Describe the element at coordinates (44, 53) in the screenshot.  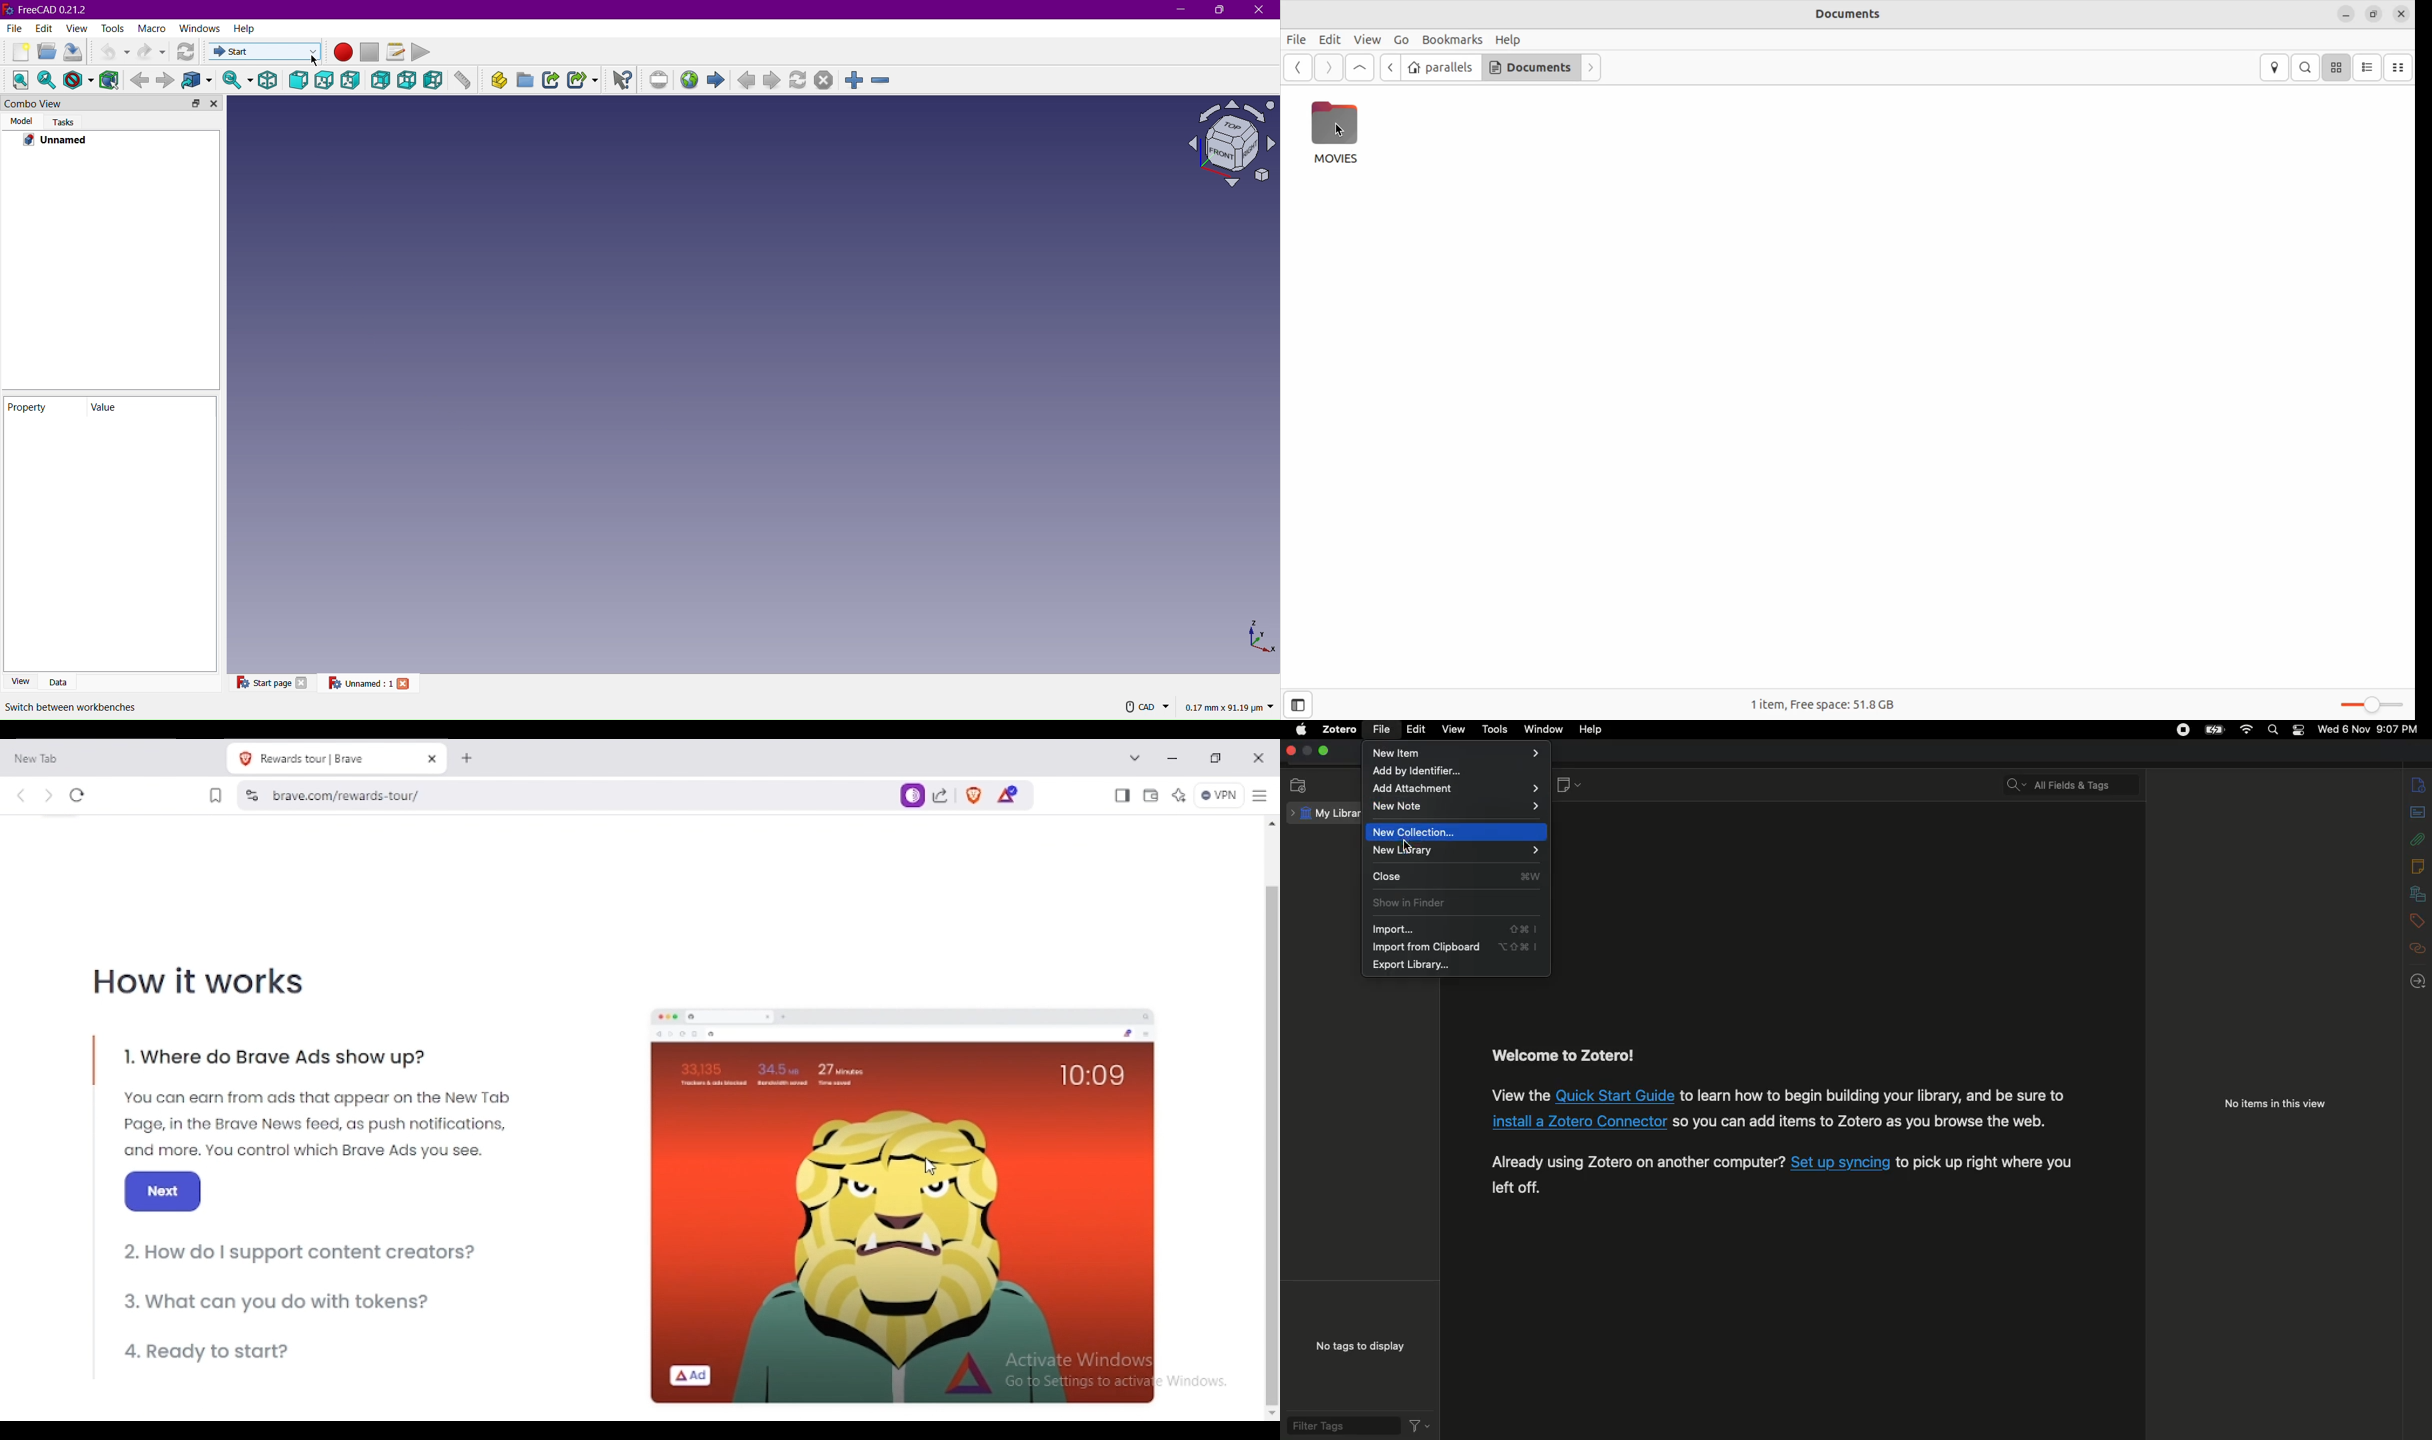
I see `Open` at that location.